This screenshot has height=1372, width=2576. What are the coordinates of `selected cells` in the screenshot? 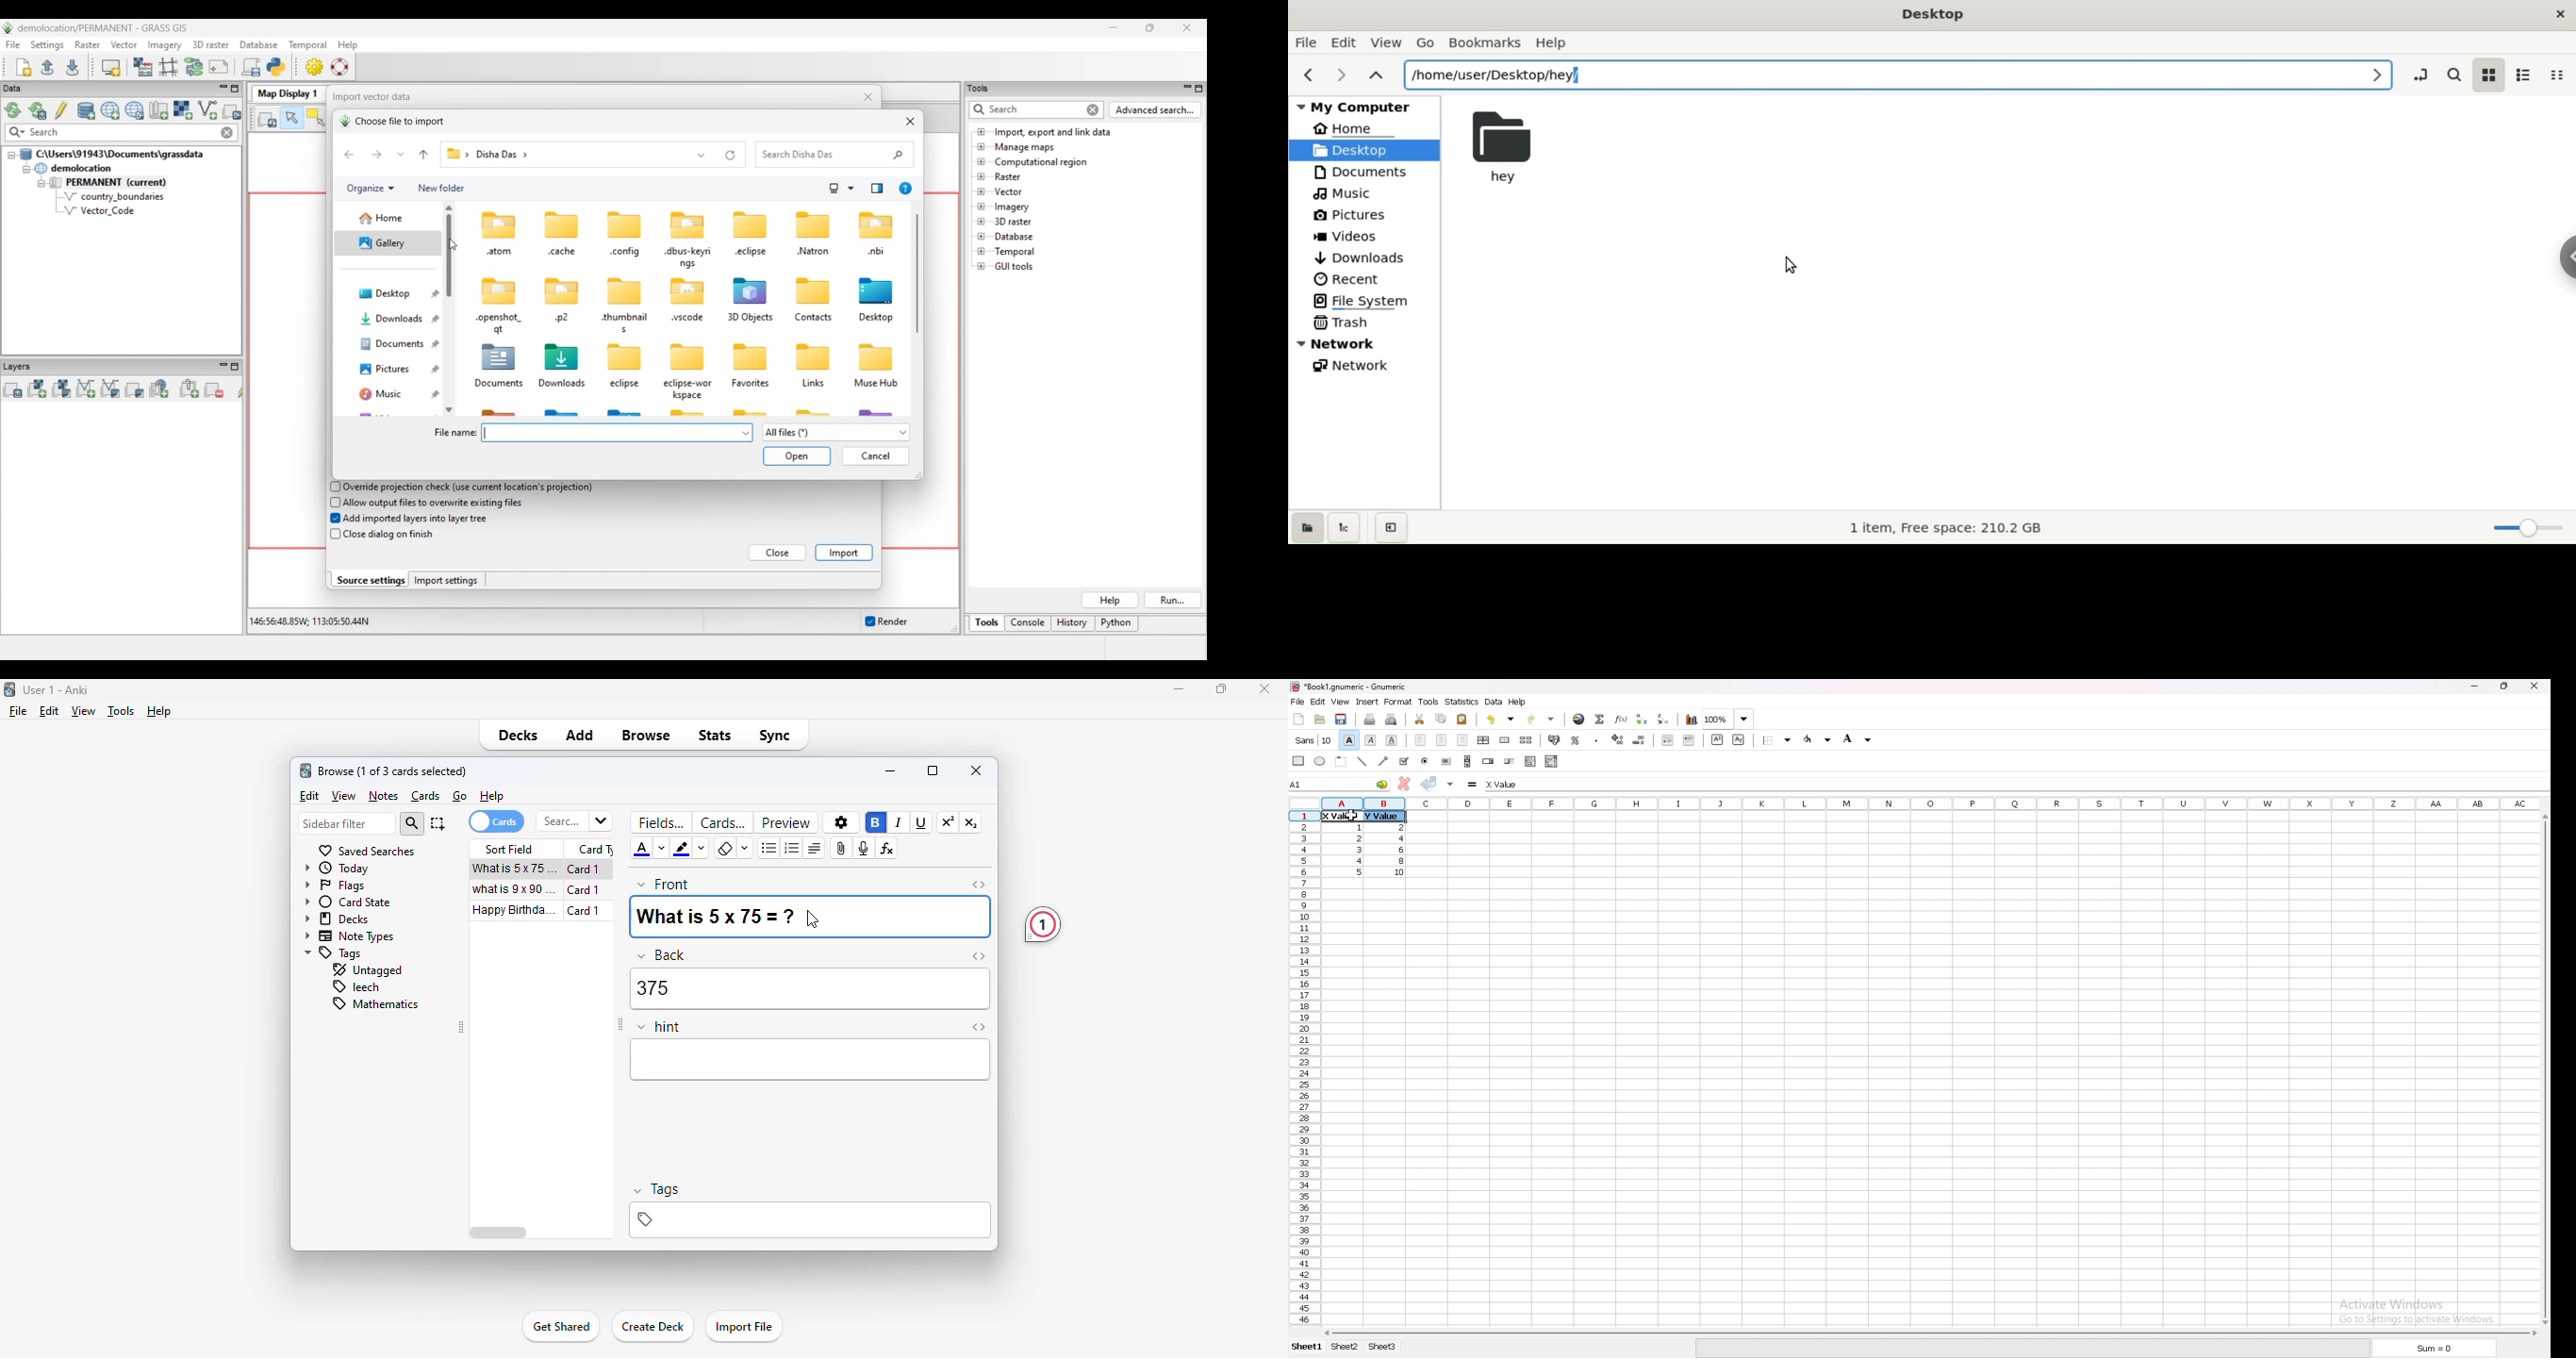 It's located at (1364, 817).